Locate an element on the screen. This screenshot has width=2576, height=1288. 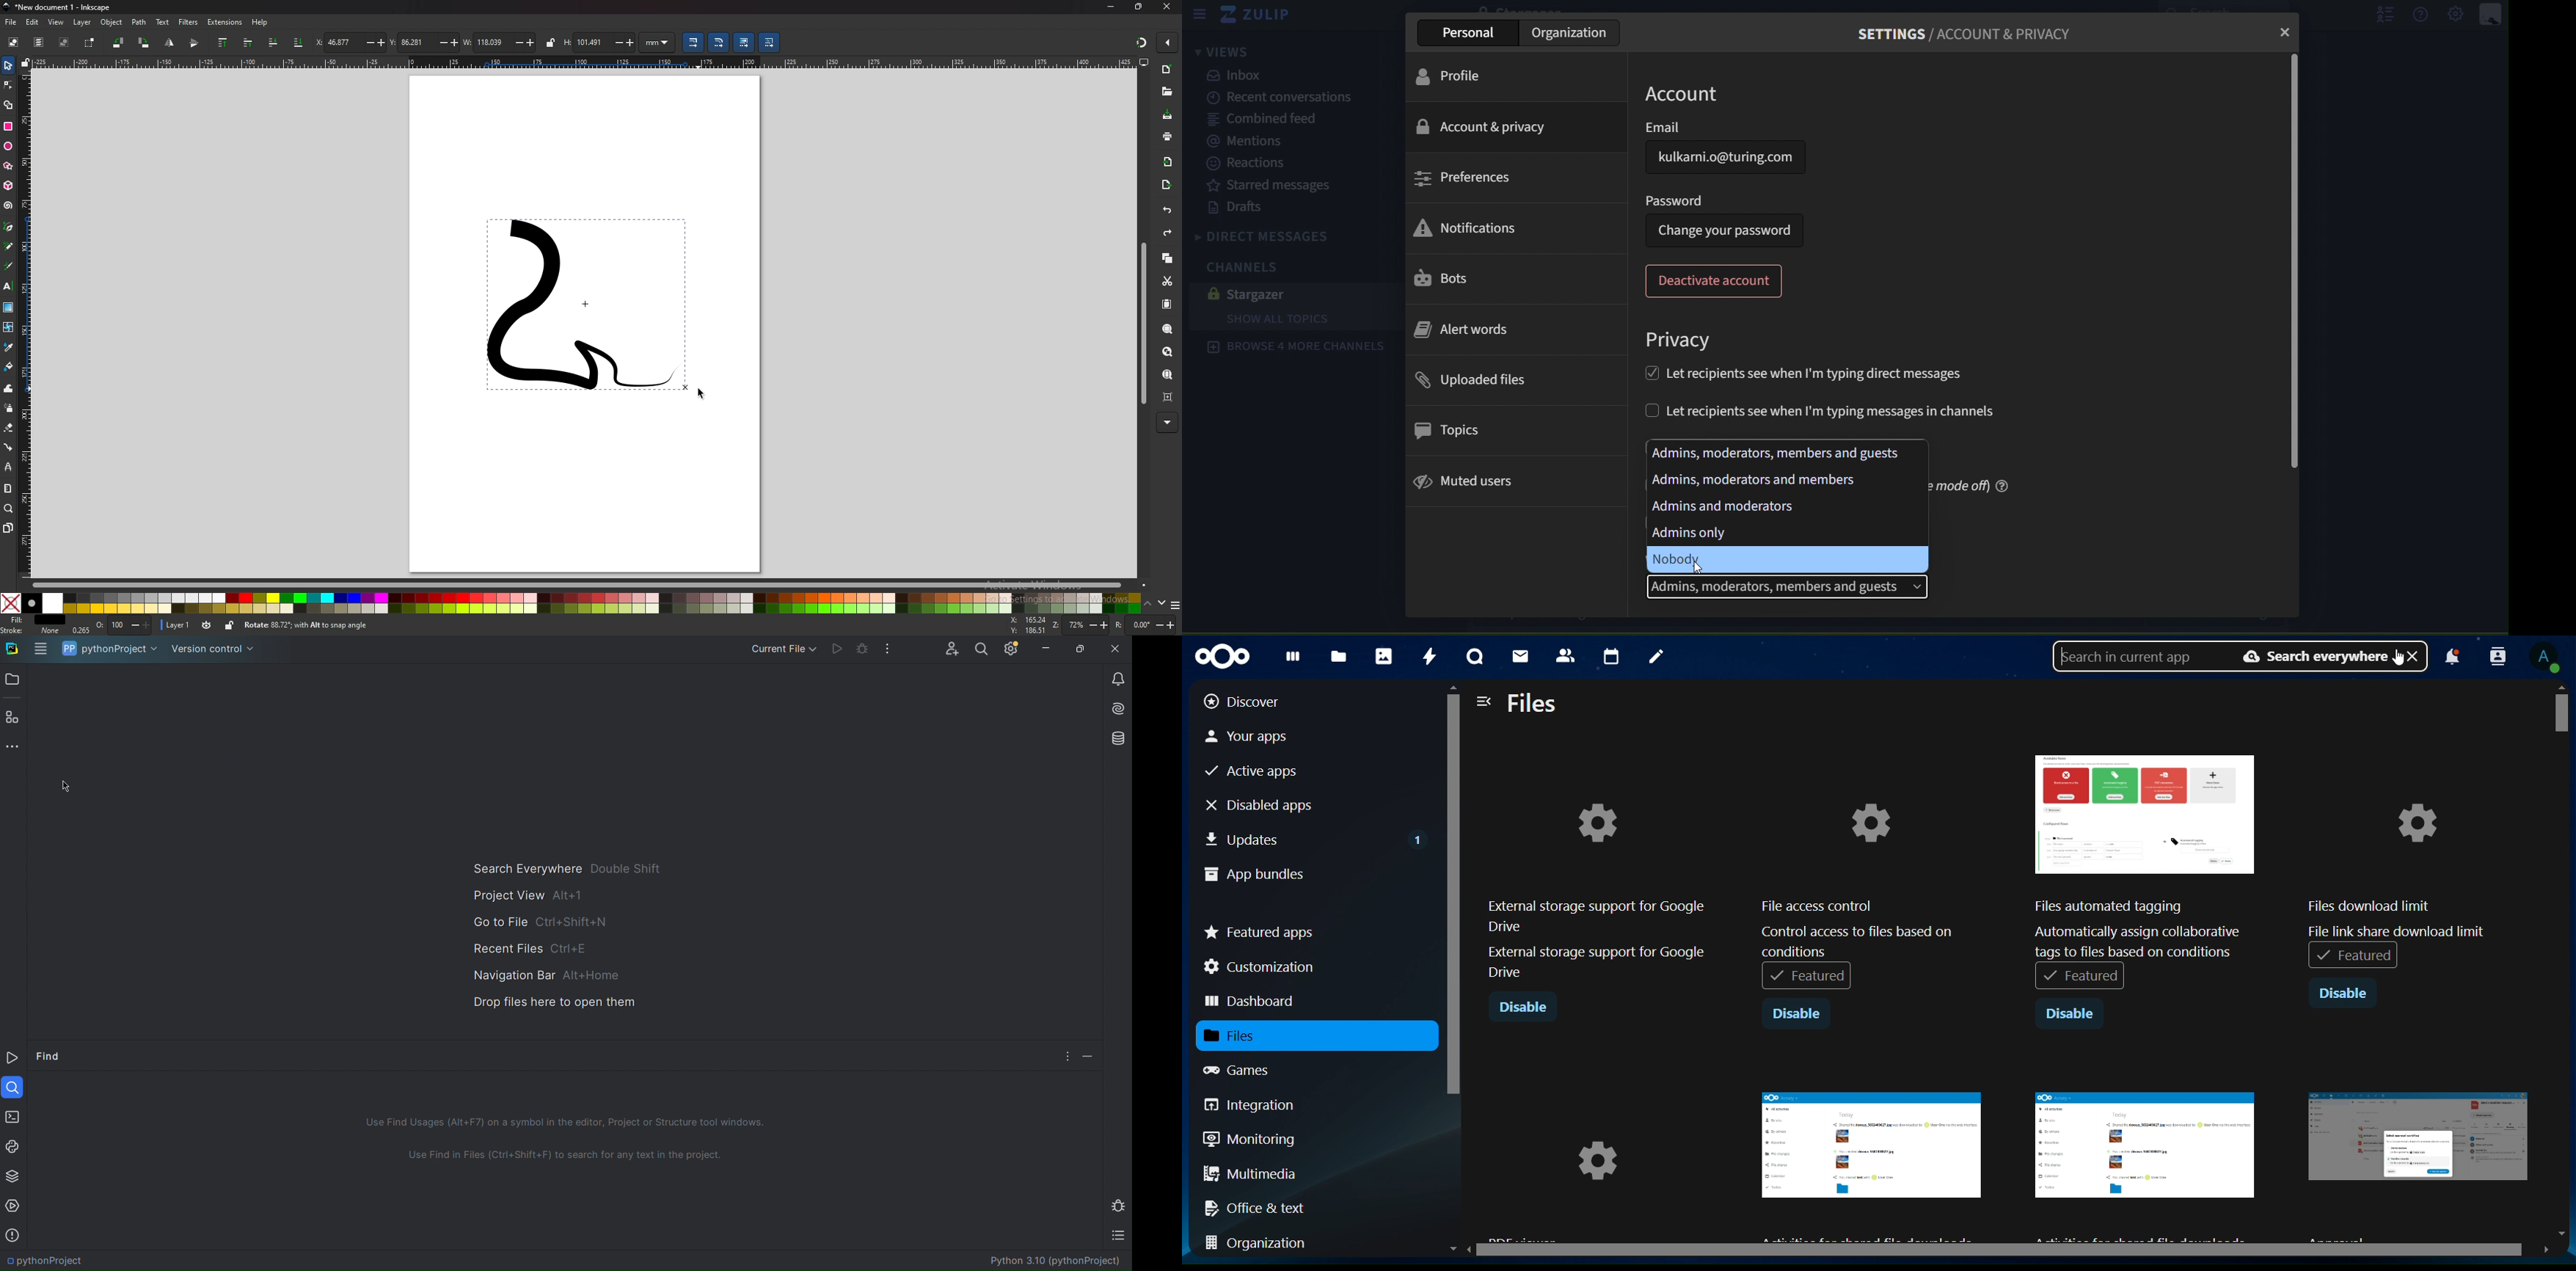
multimedia is located at coordinates (1251, 1176).